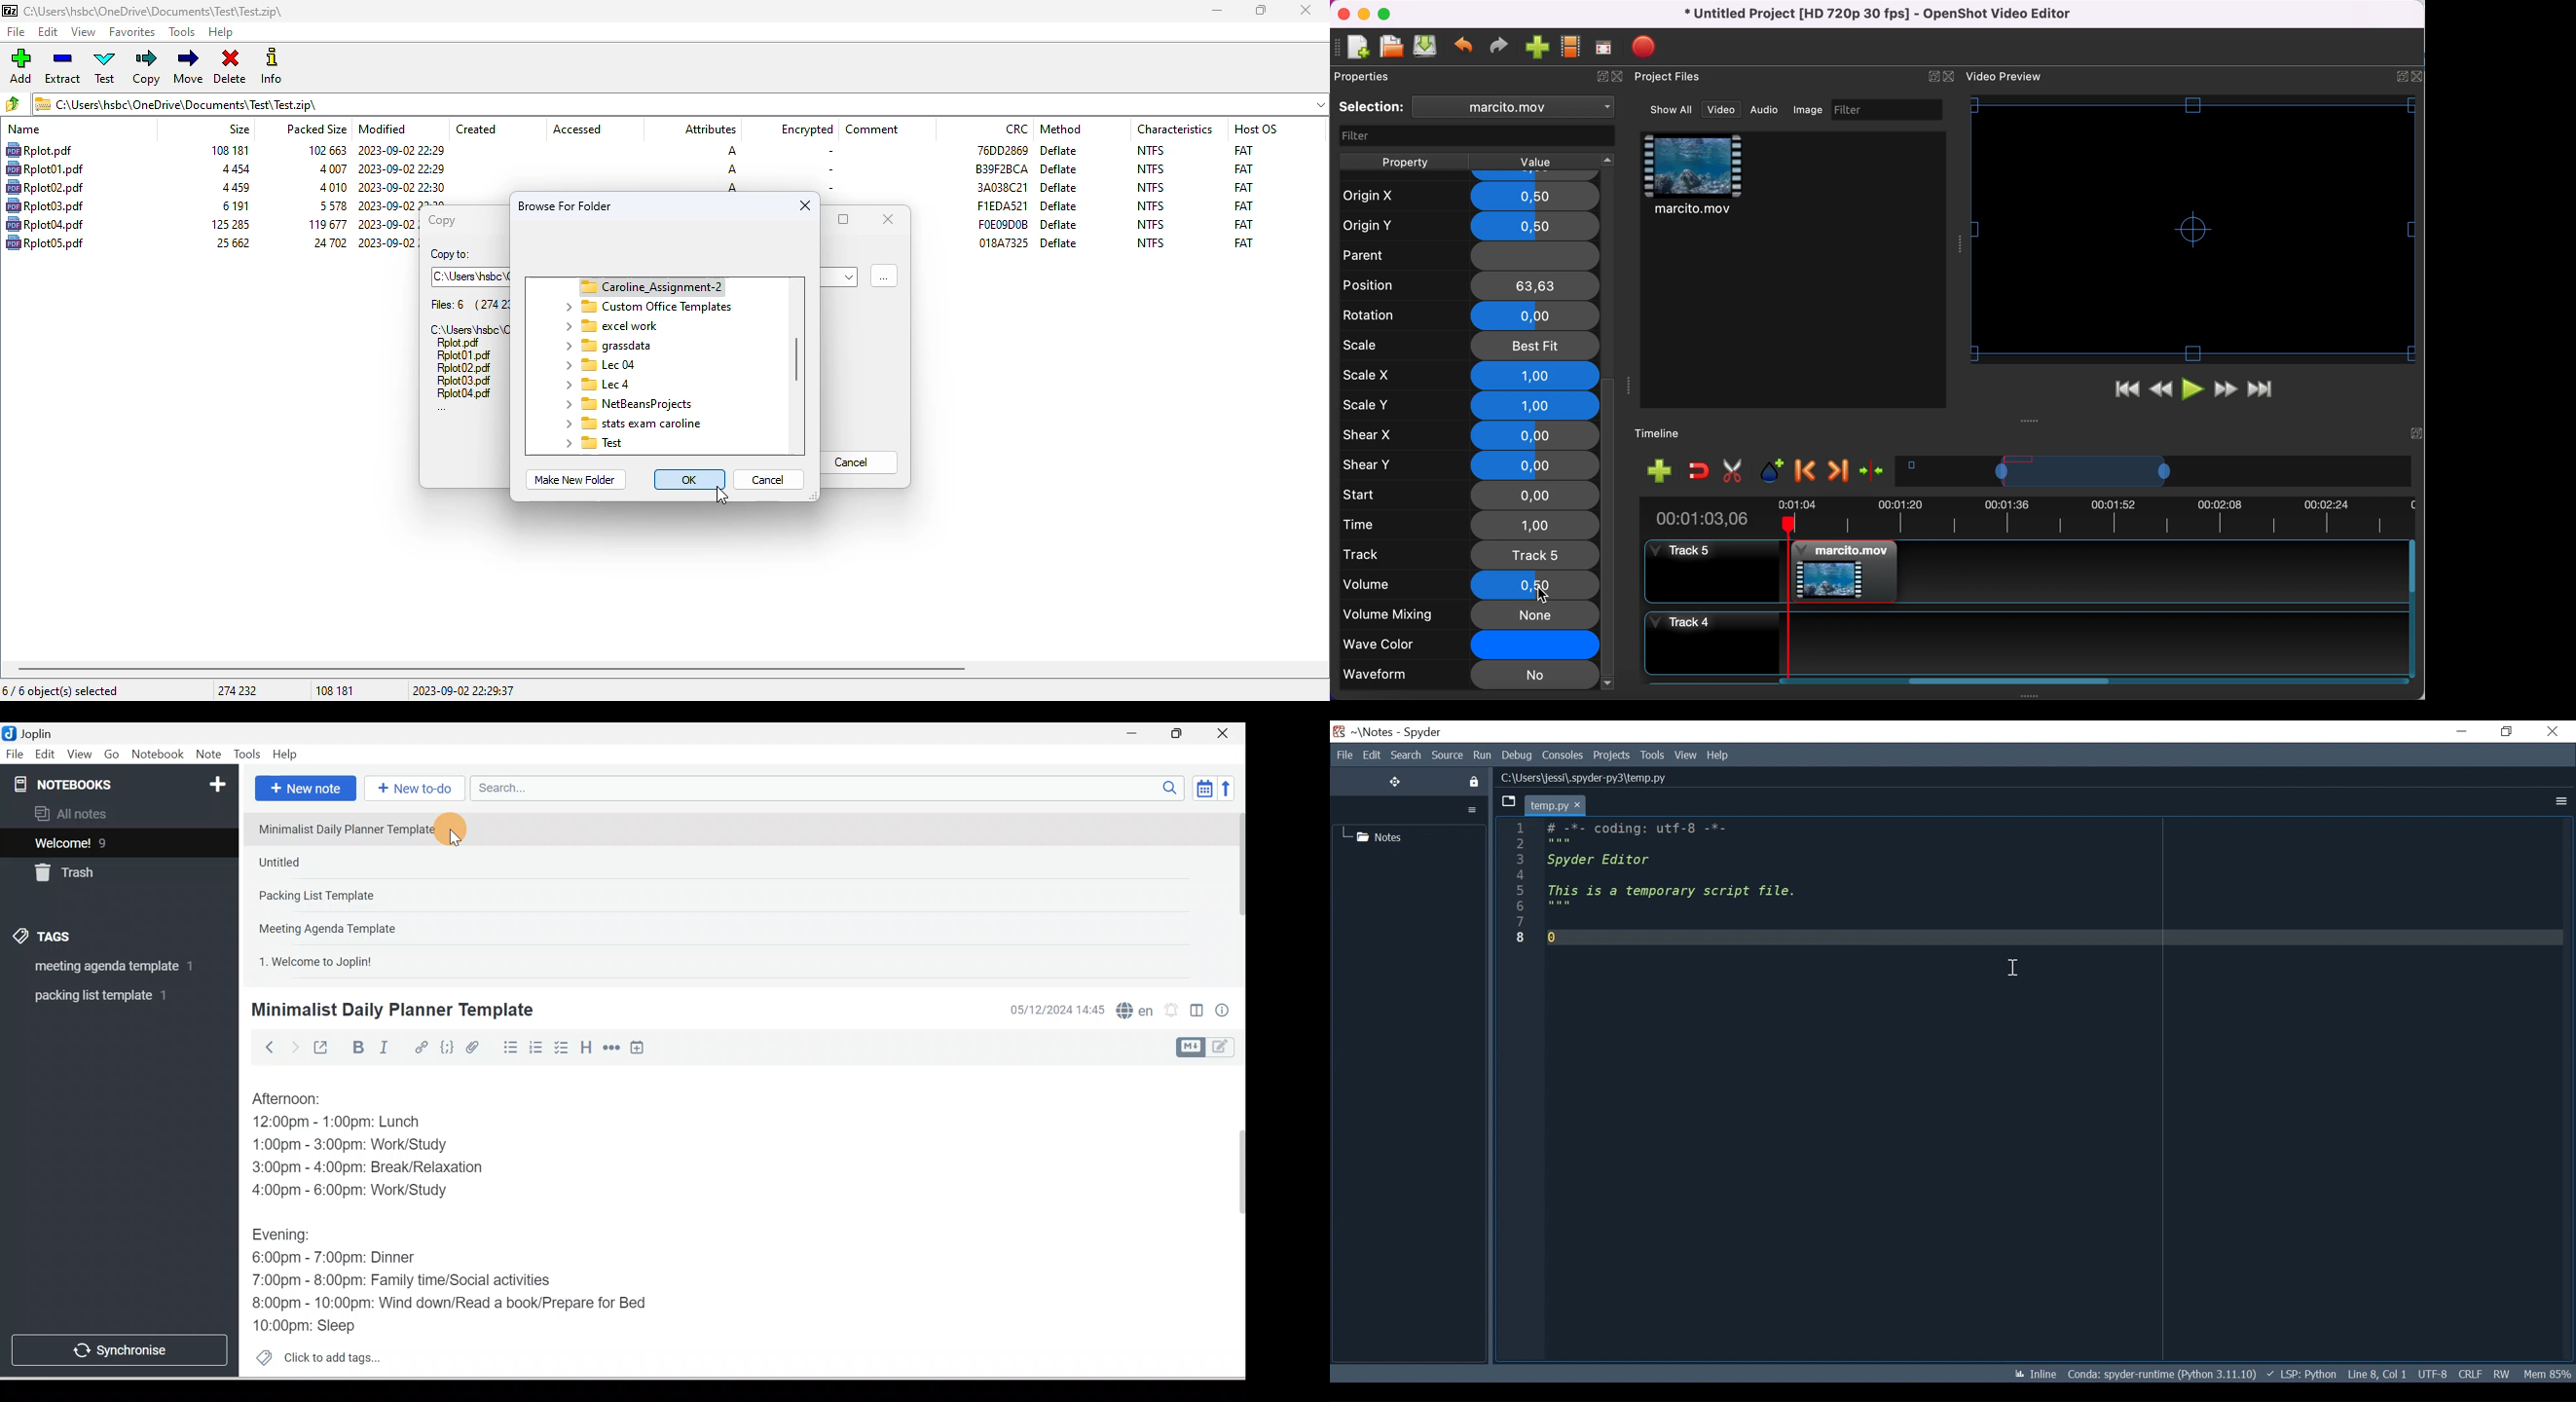  Describe the element at coordinates (1236, 893) in the screenshot. I see `Scroll bar` at that location.